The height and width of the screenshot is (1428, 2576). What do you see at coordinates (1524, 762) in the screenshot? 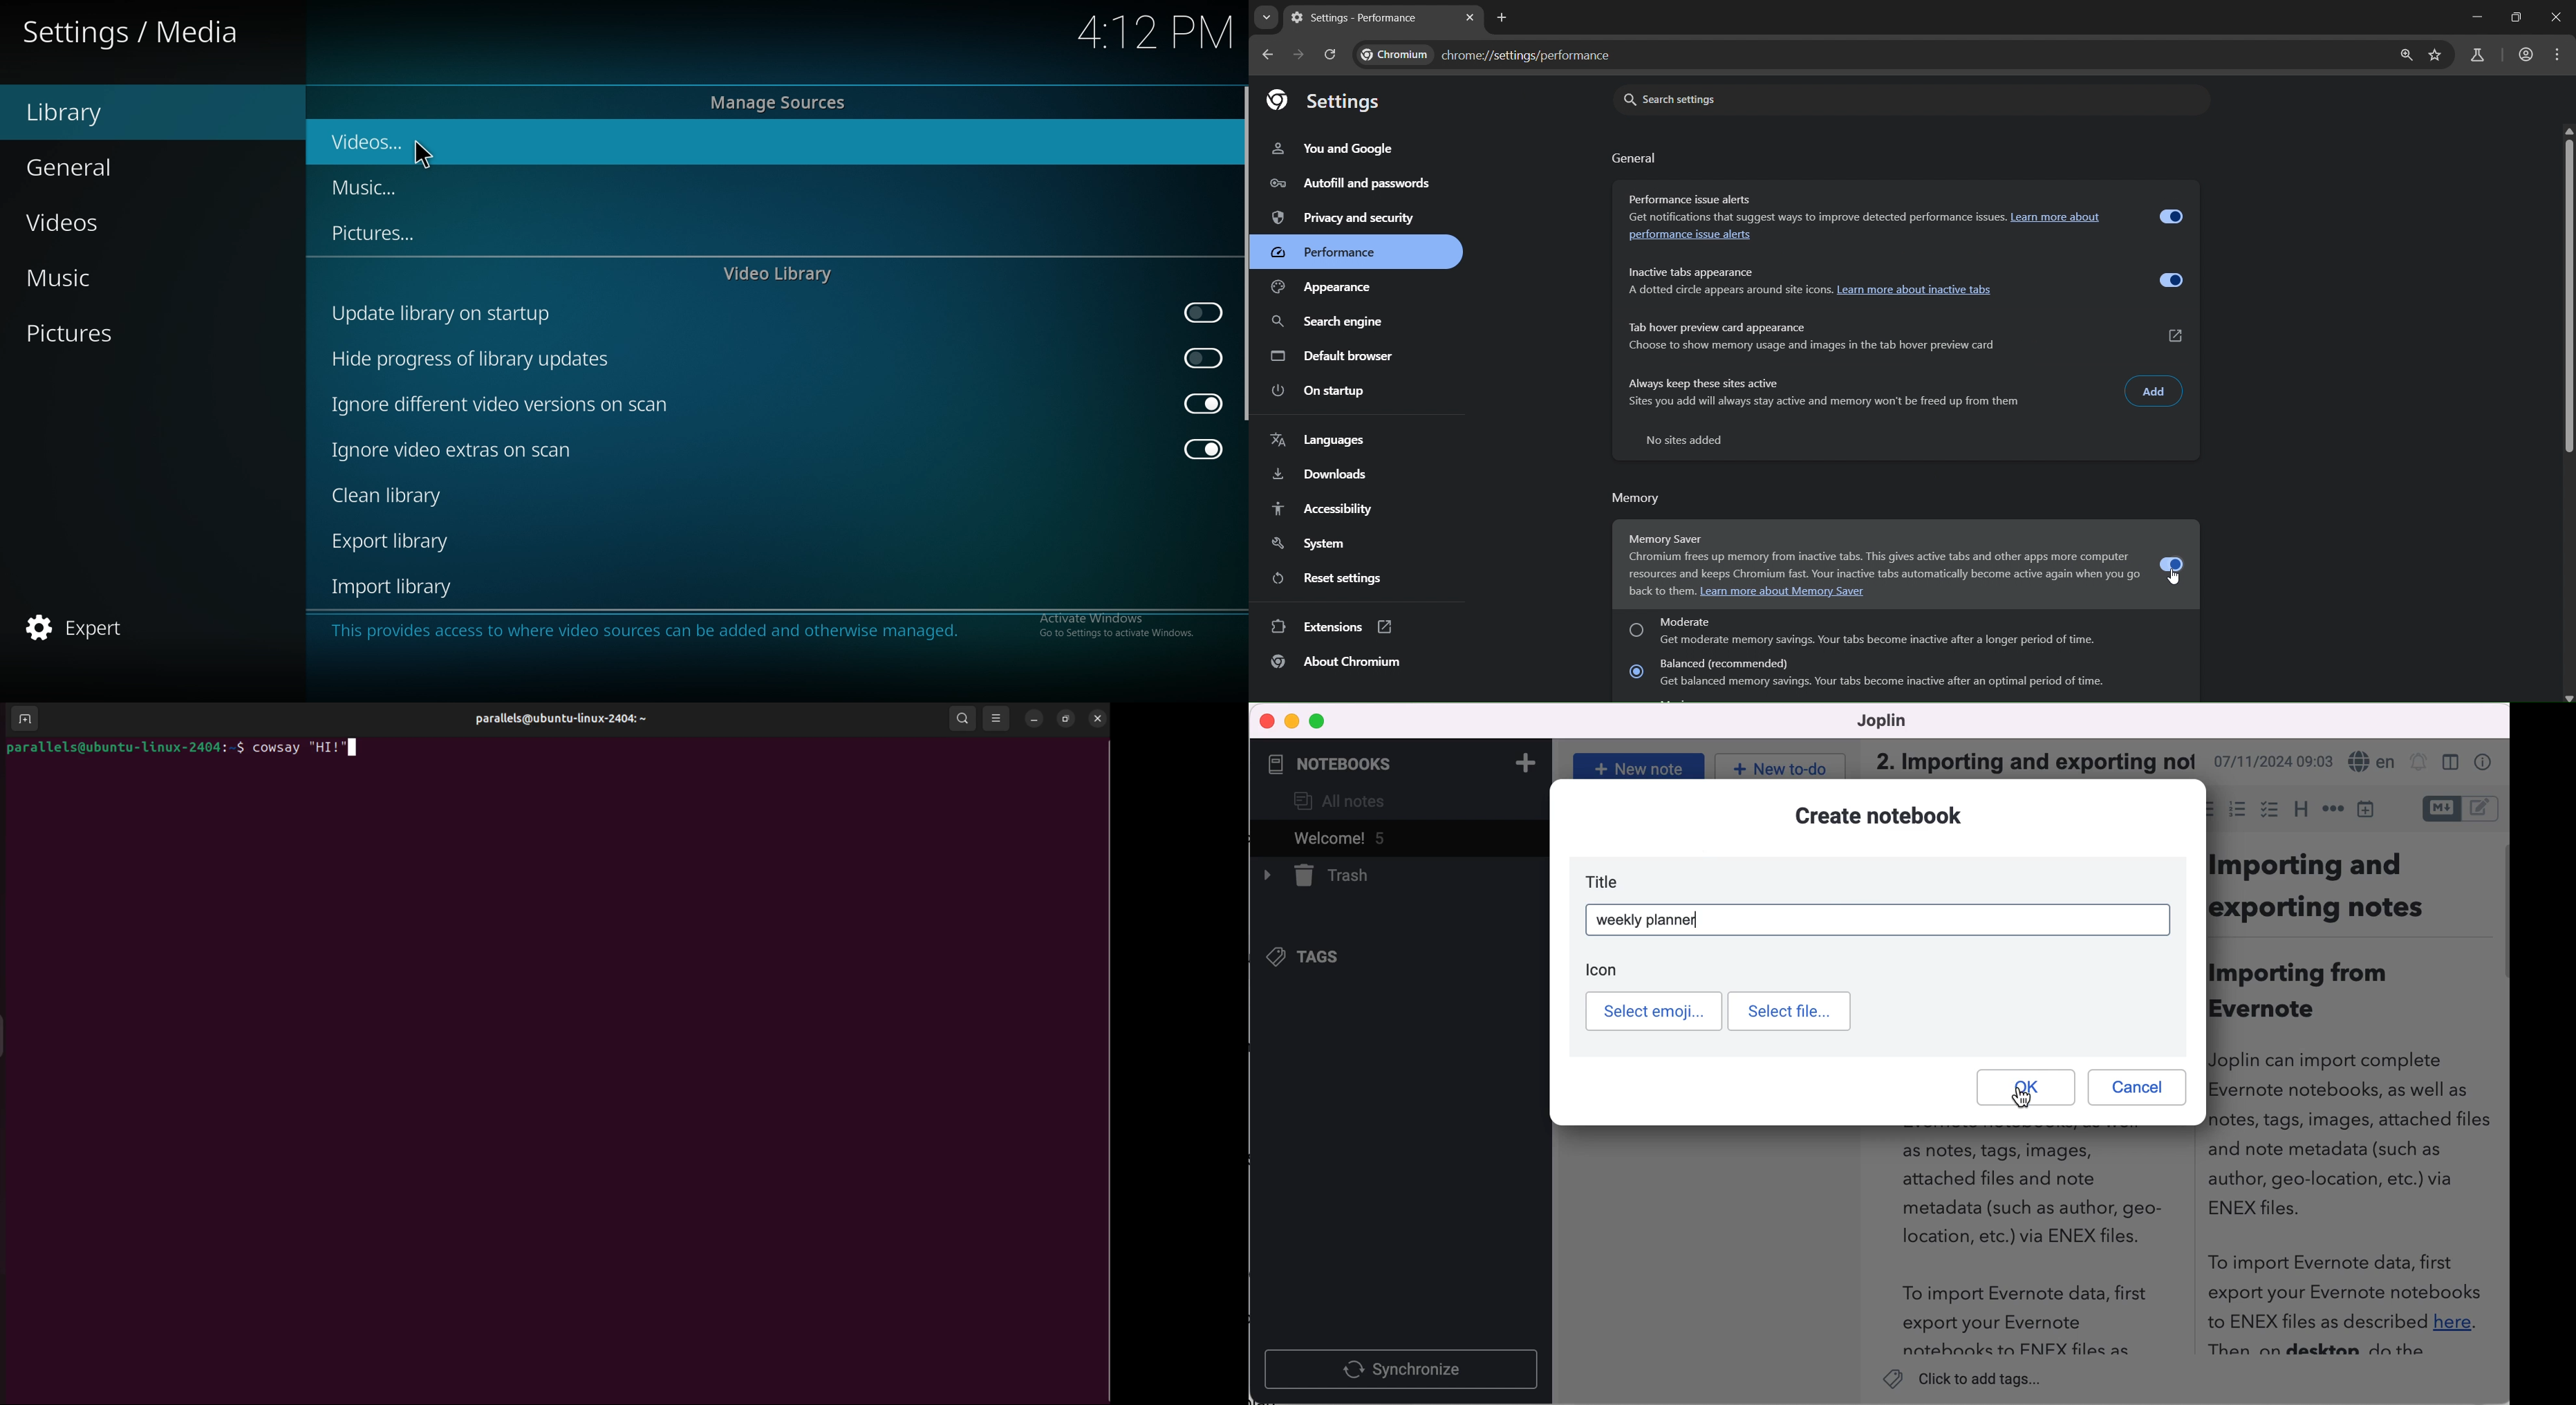
I see `add note` at bounding box center [1524, 762].